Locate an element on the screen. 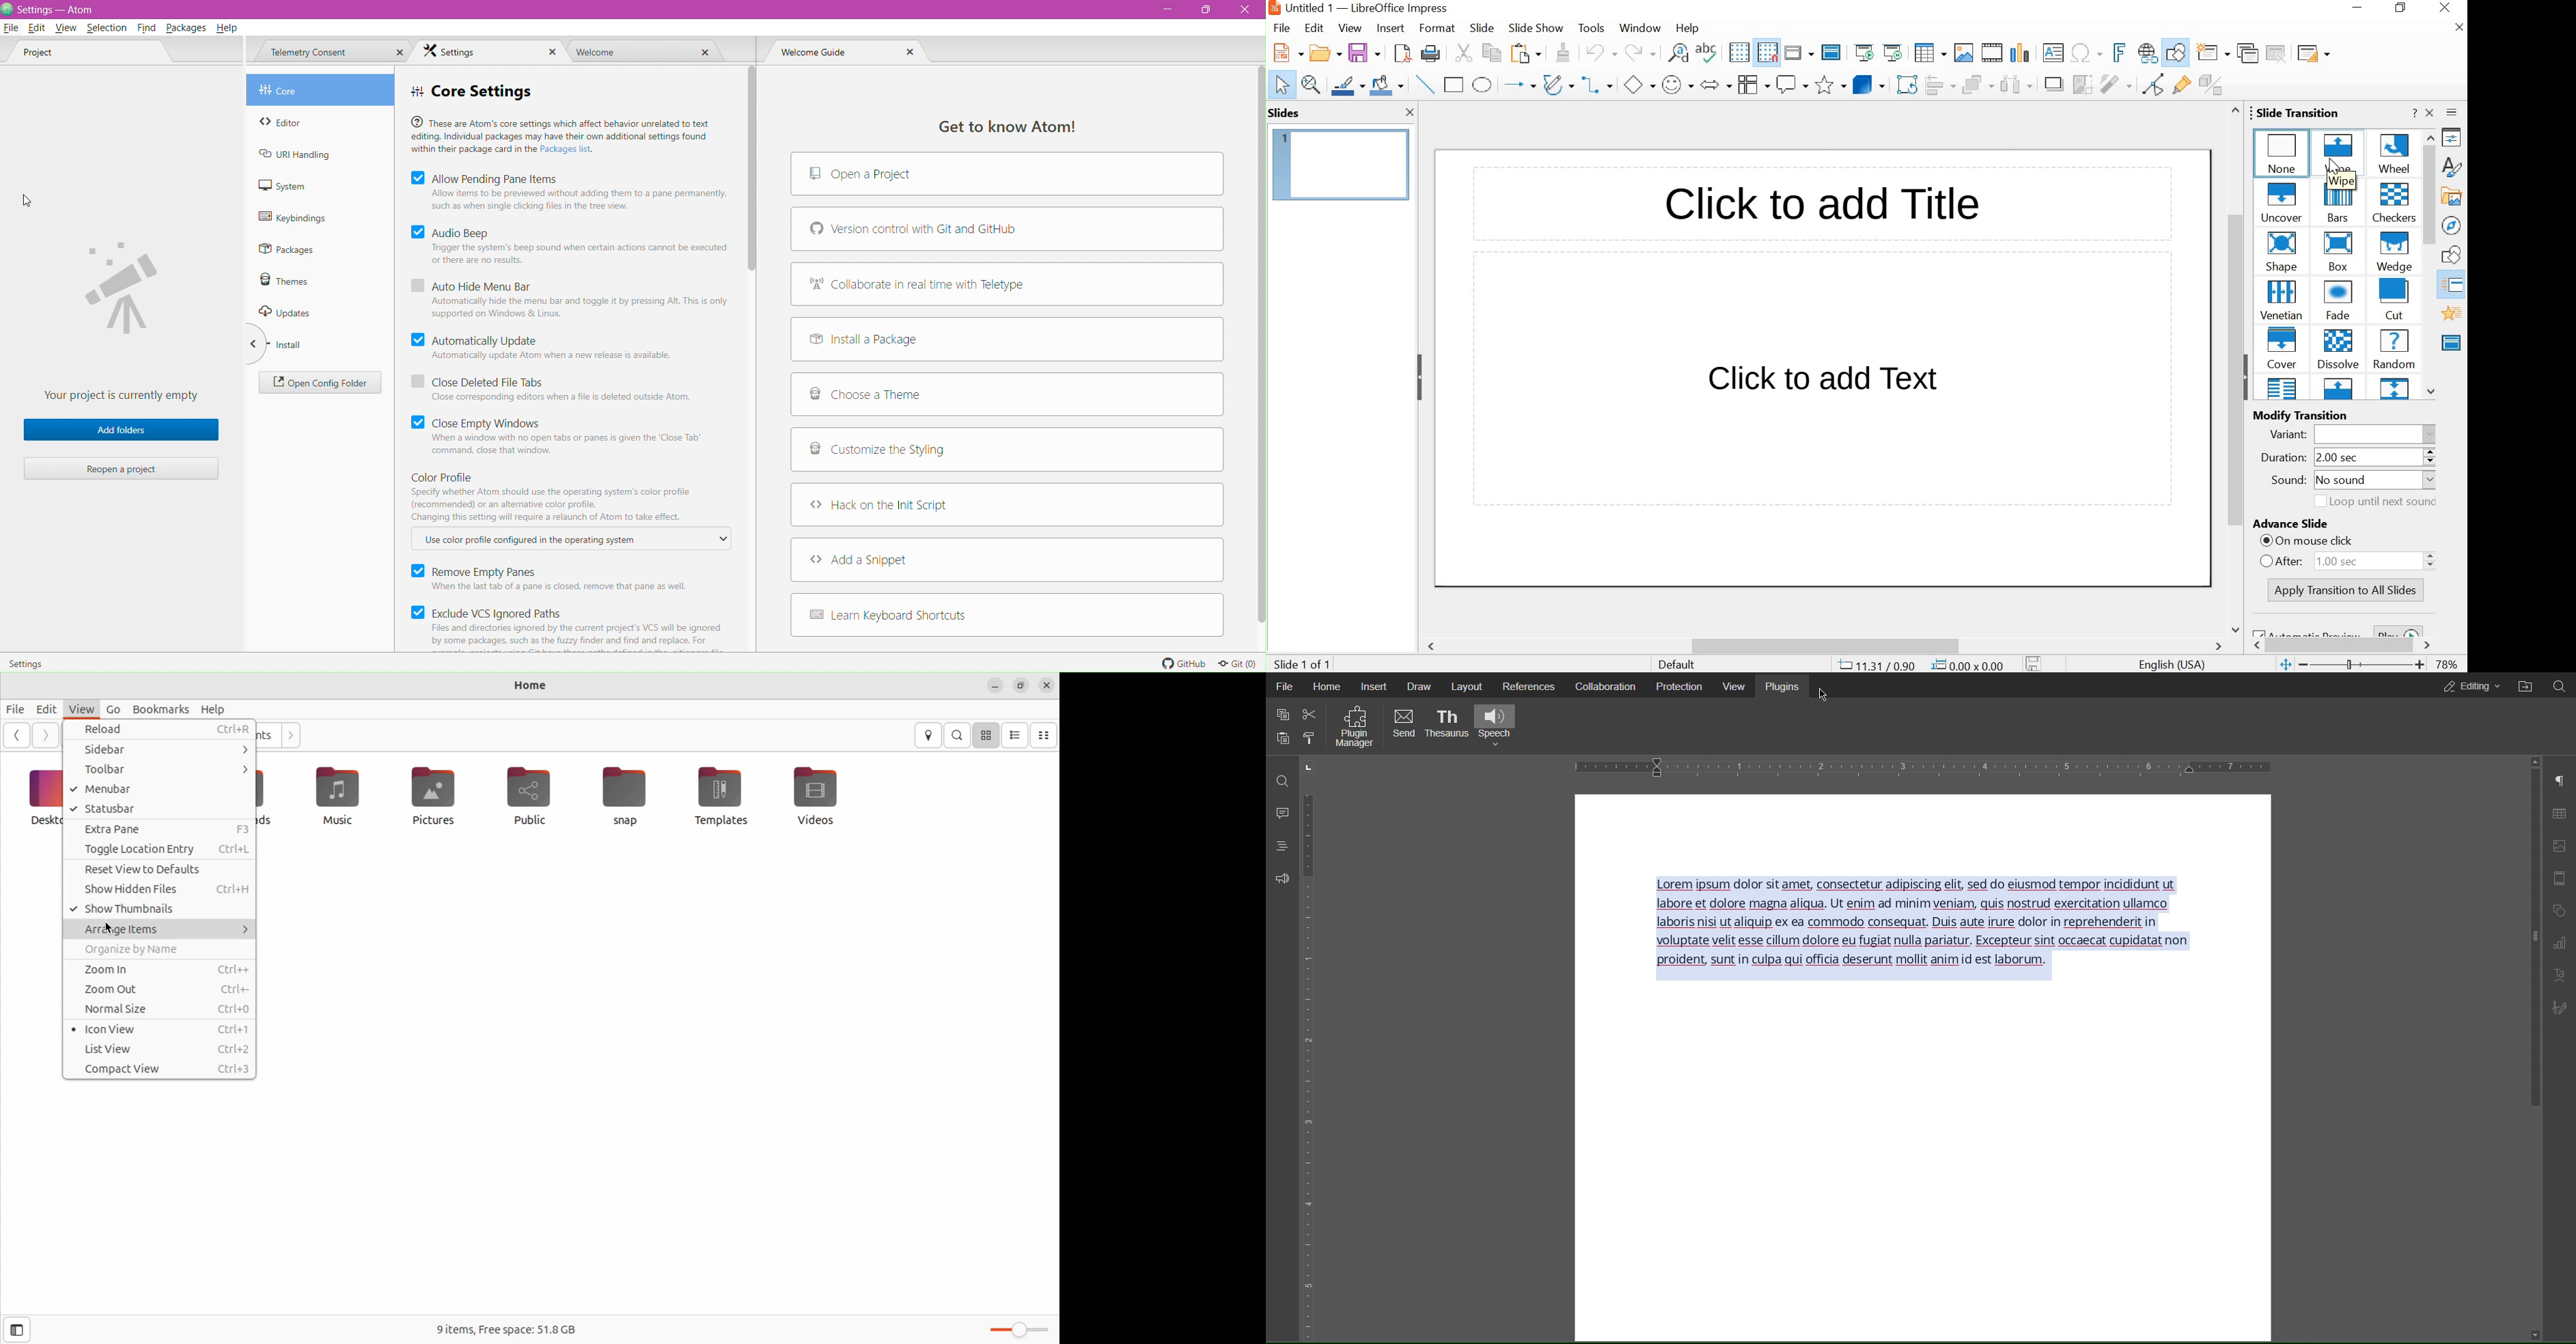 Image resolution: width=2576 pixels, height=1344 pixels. Core is located at coordinates (312, 91).